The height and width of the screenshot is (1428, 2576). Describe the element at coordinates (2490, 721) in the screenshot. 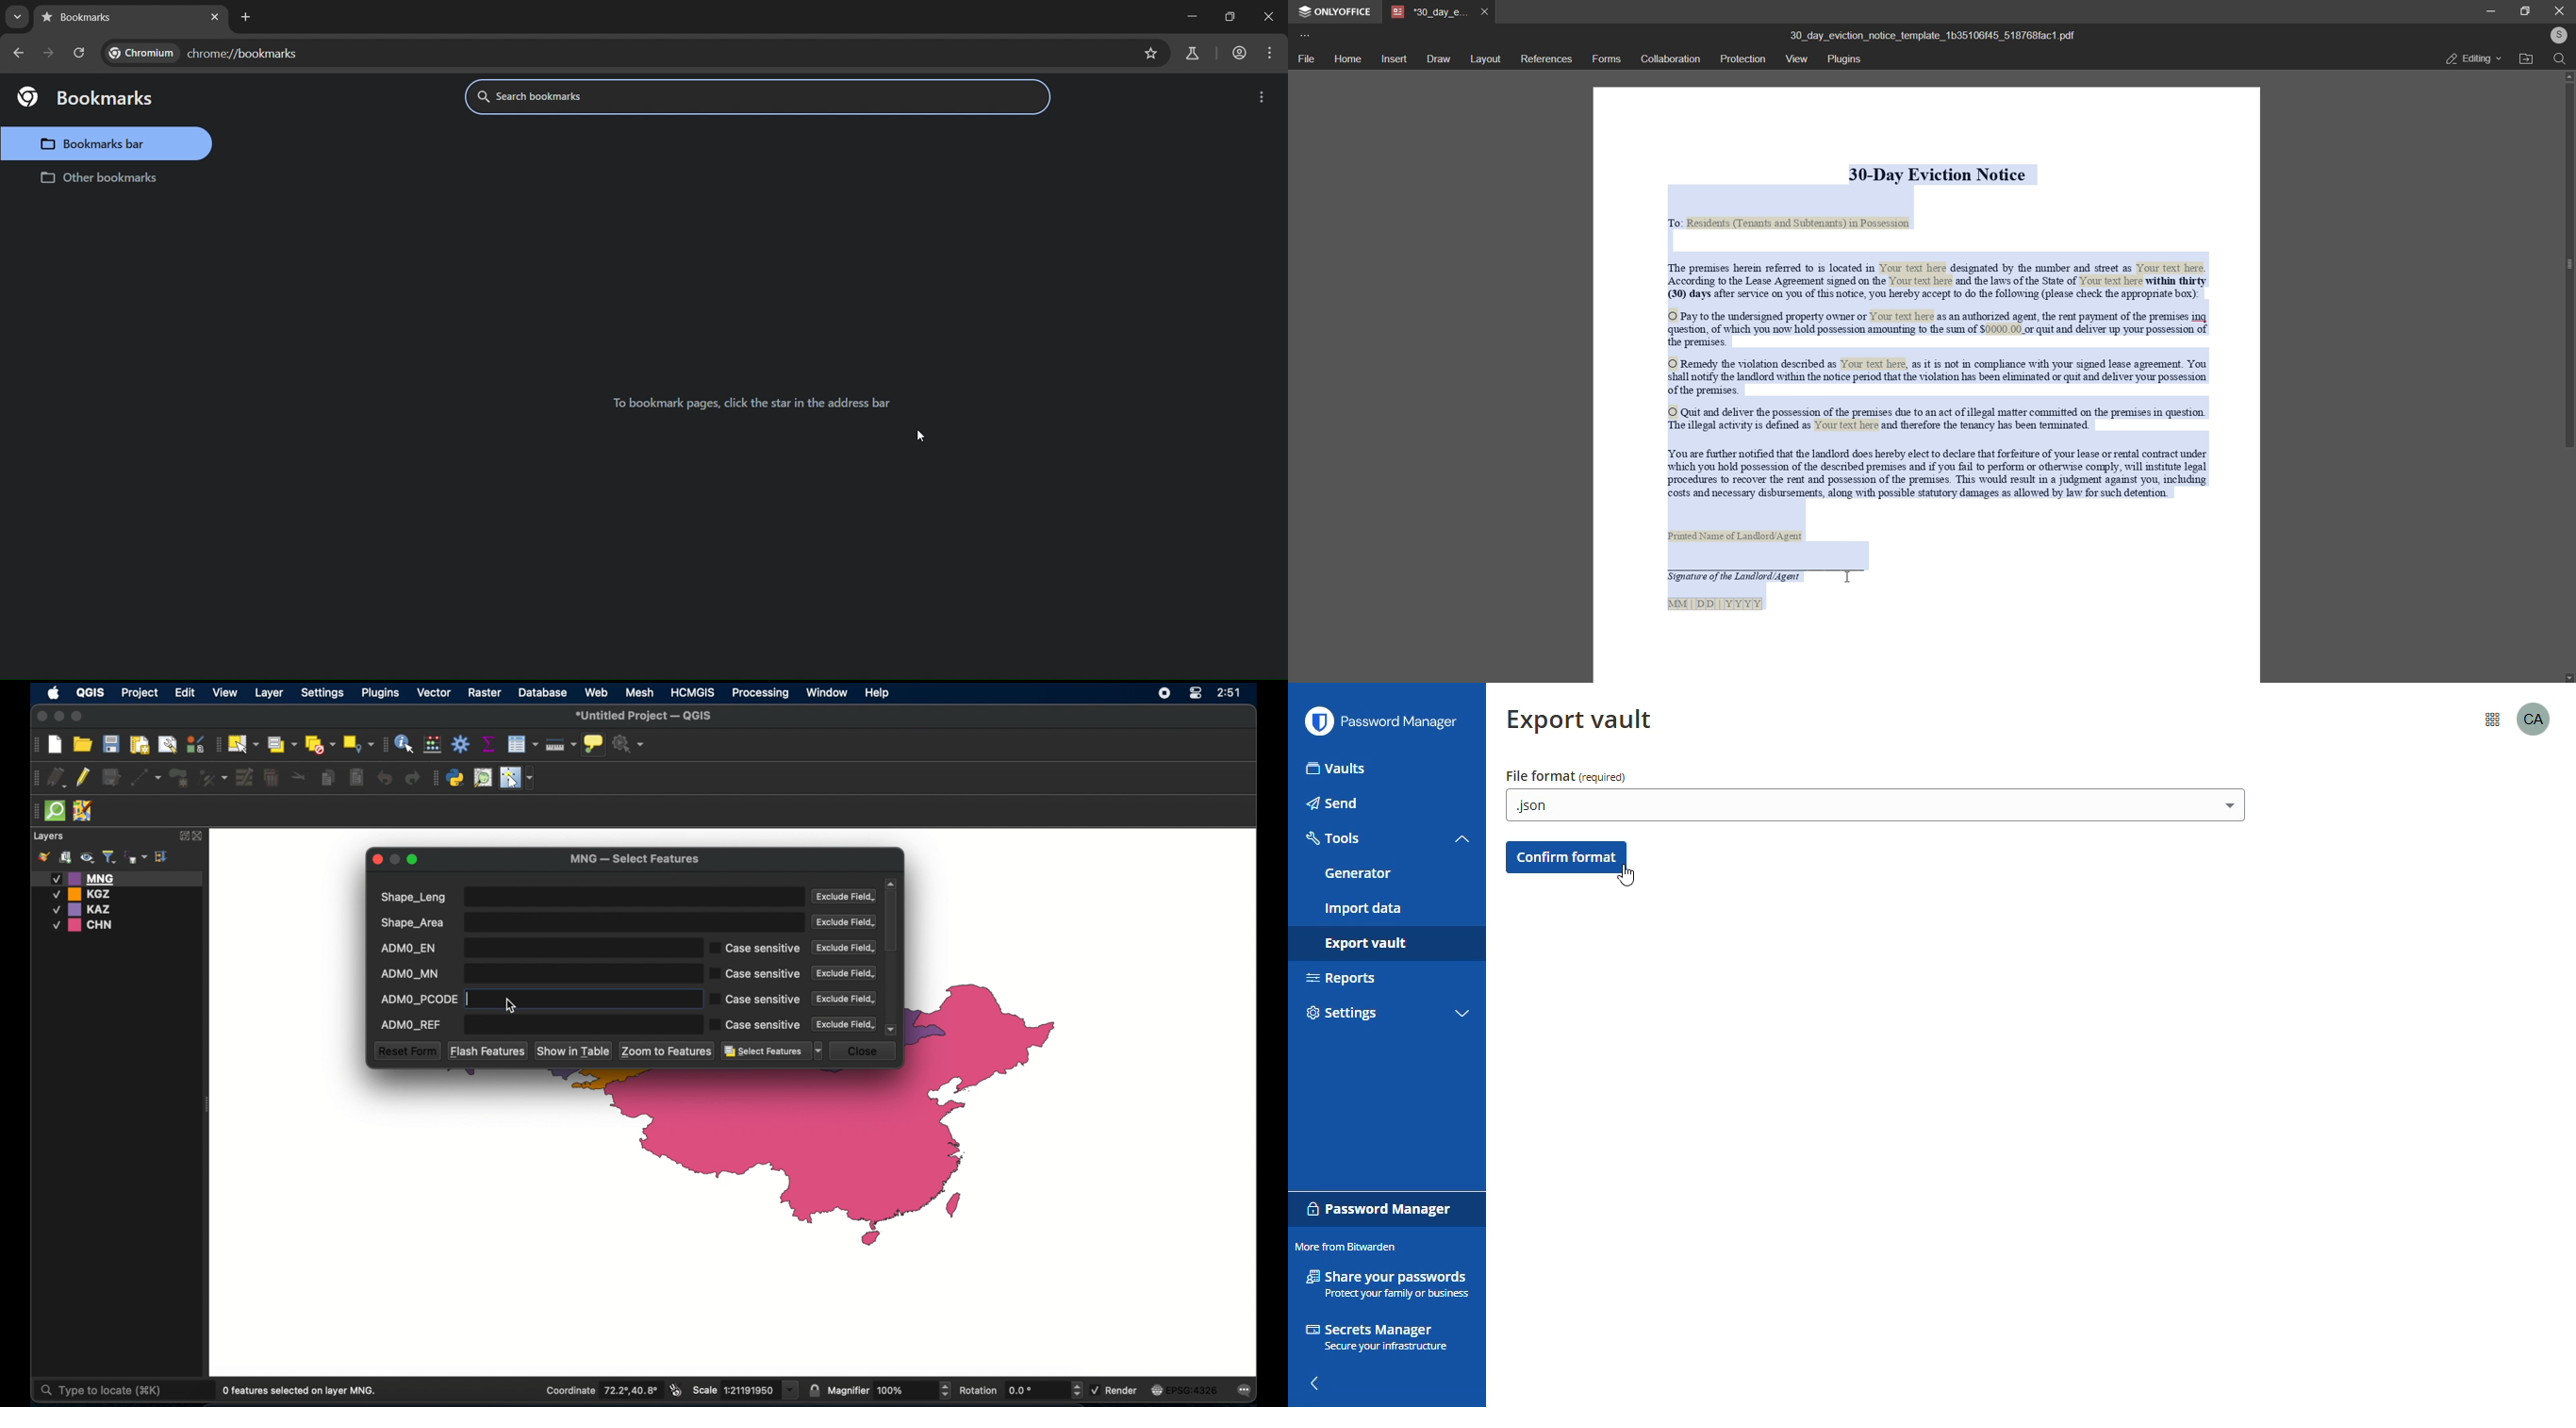

I see `options` at that location.